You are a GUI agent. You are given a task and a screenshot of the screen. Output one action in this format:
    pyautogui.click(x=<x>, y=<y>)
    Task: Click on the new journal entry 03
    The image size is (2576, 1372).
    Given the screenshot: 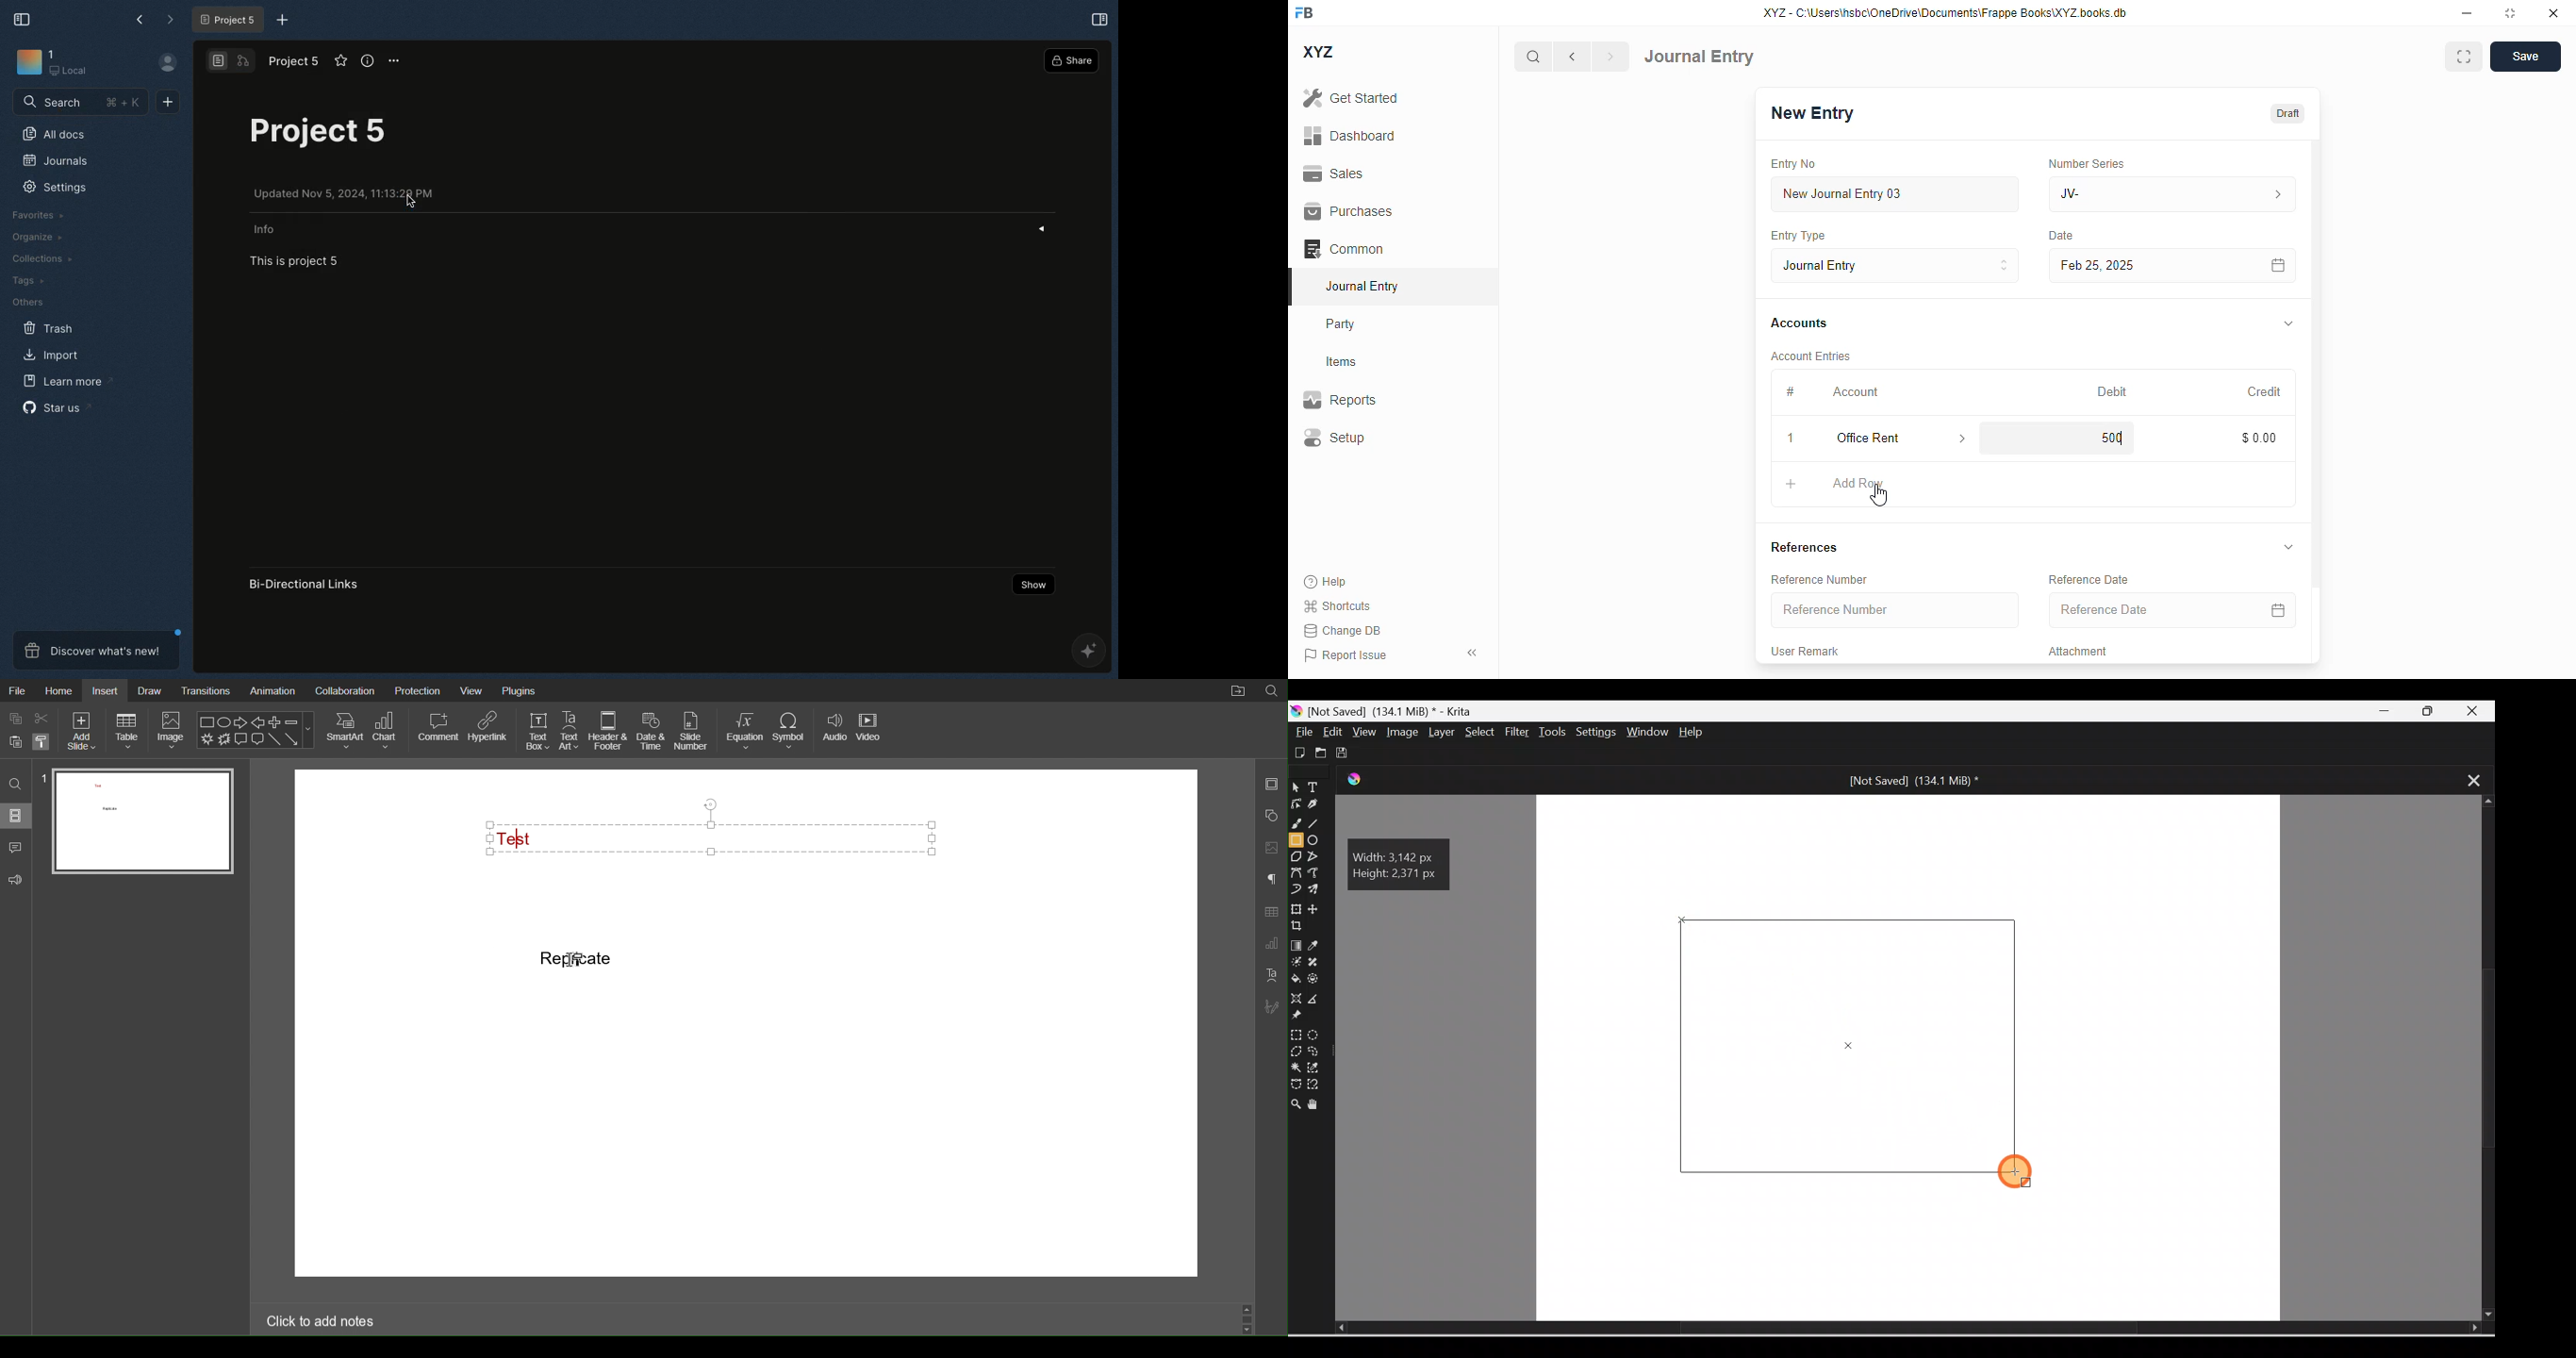 What is the action you would take?
    pyautogui.click(x=1893, y=194)
    